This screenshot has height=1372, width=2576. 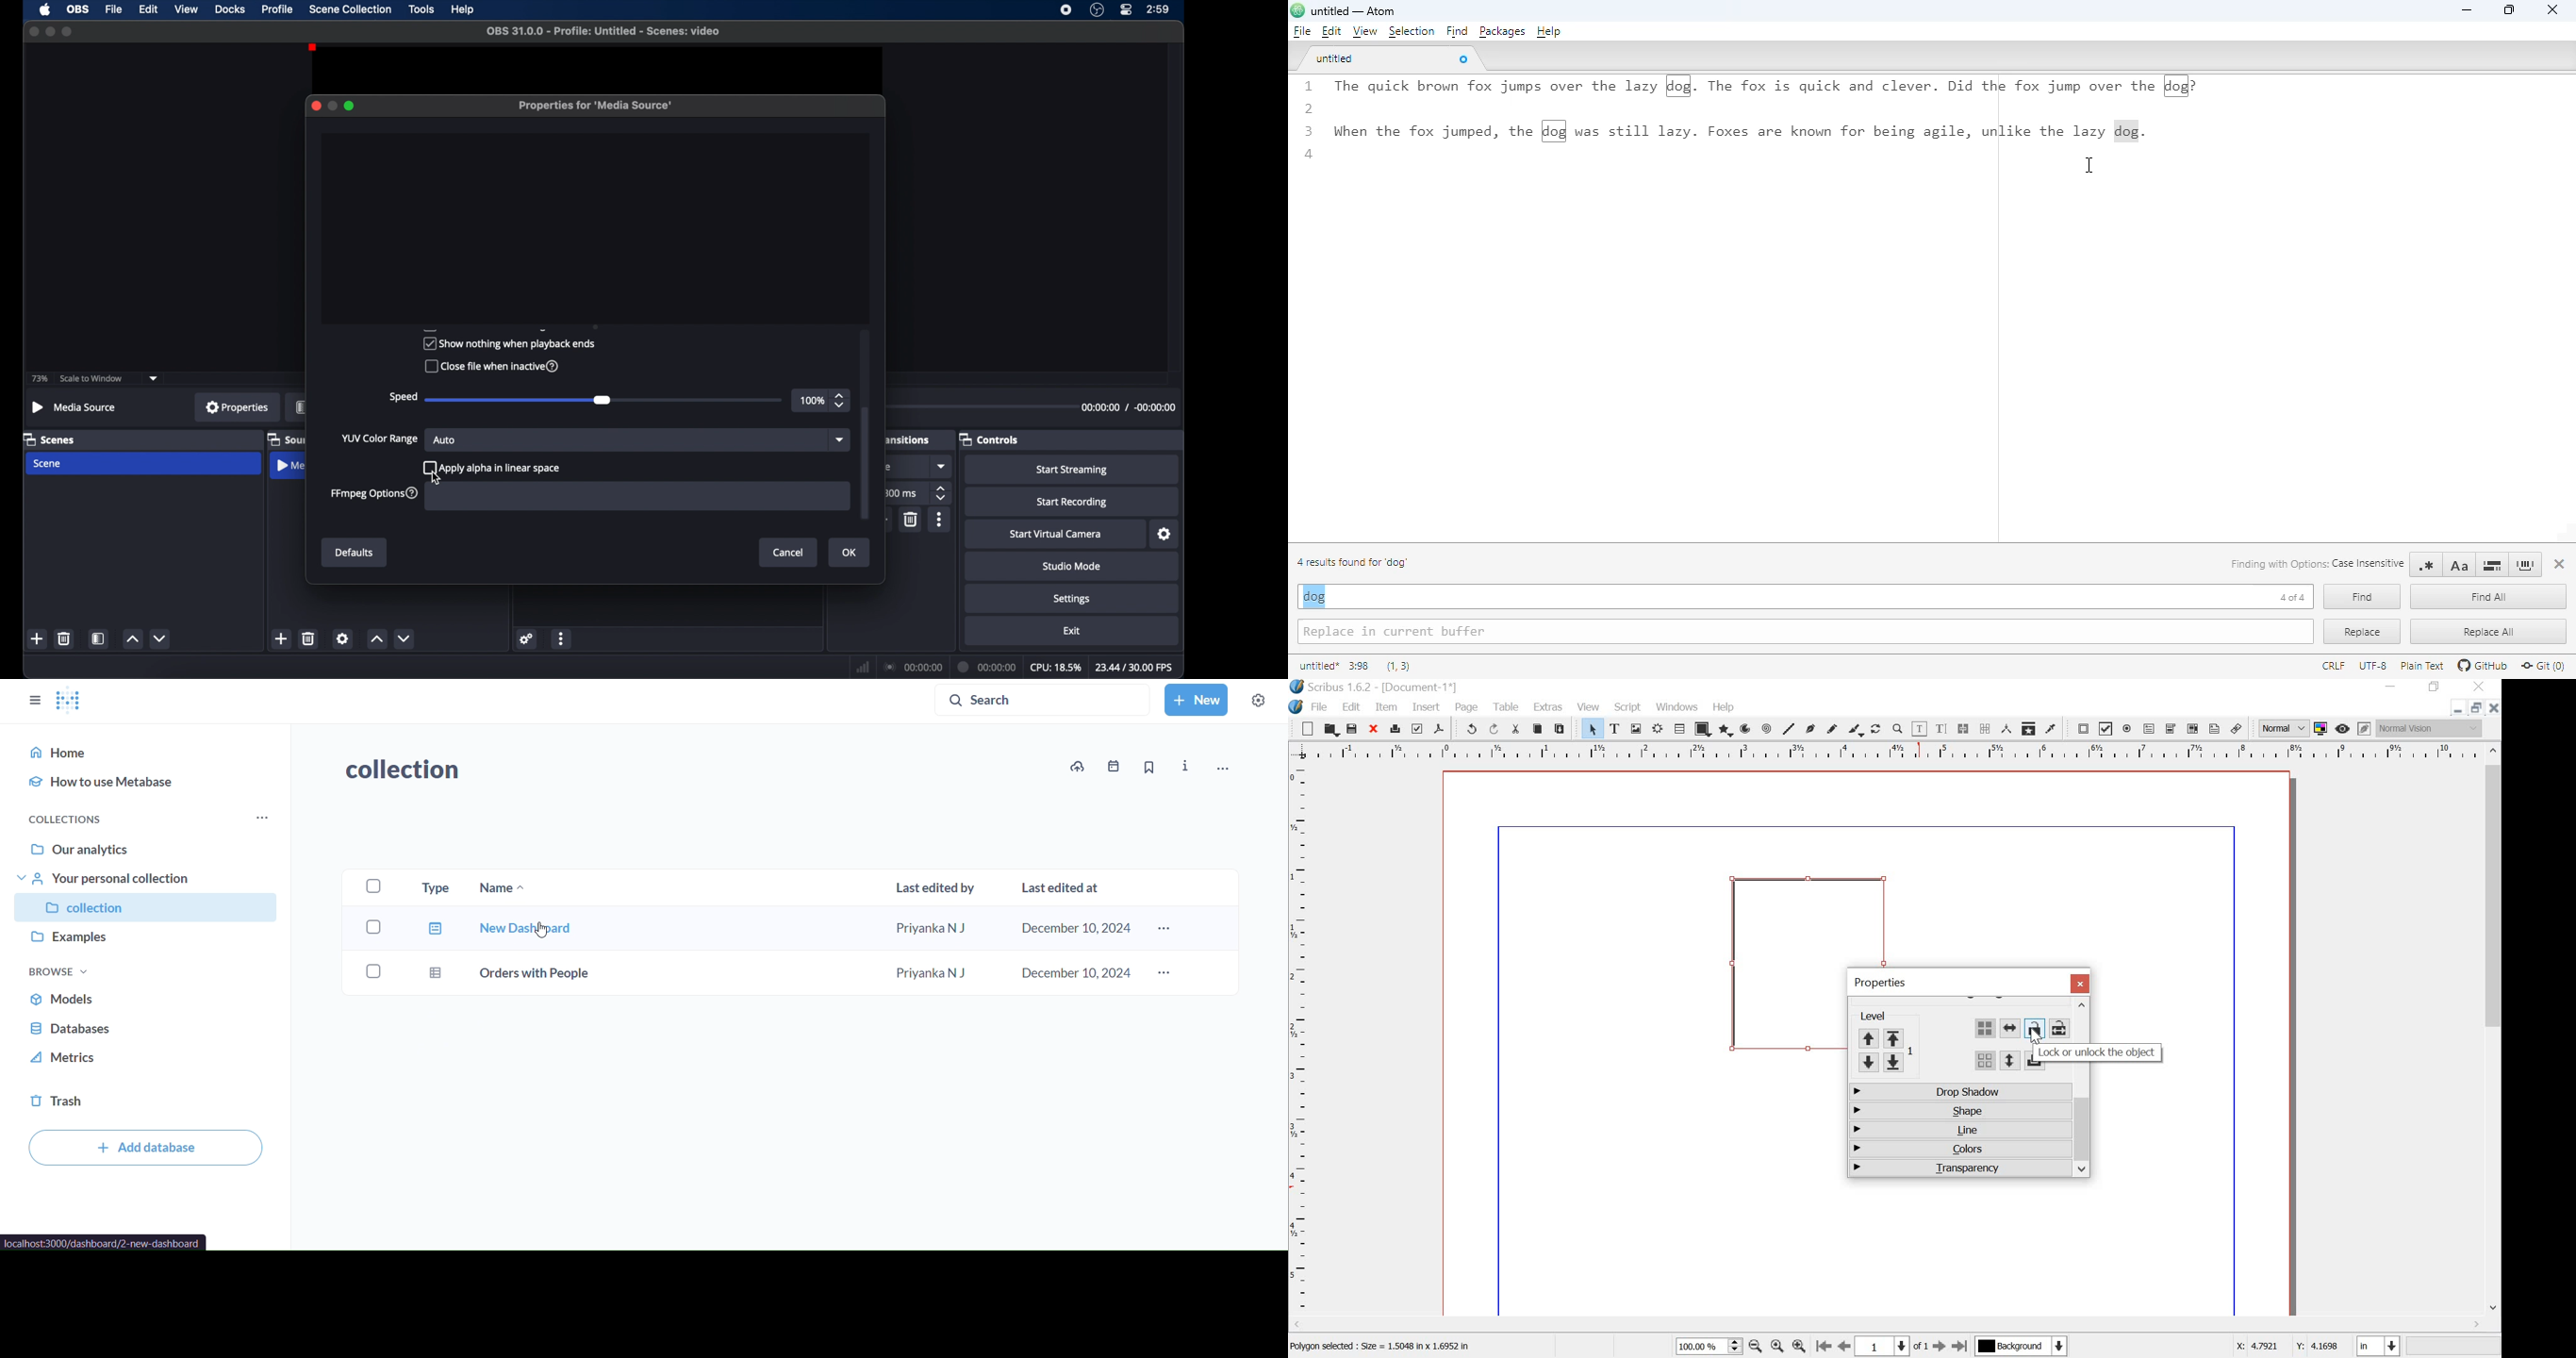 I want to click on last edited by, so click(x=938, y=886).